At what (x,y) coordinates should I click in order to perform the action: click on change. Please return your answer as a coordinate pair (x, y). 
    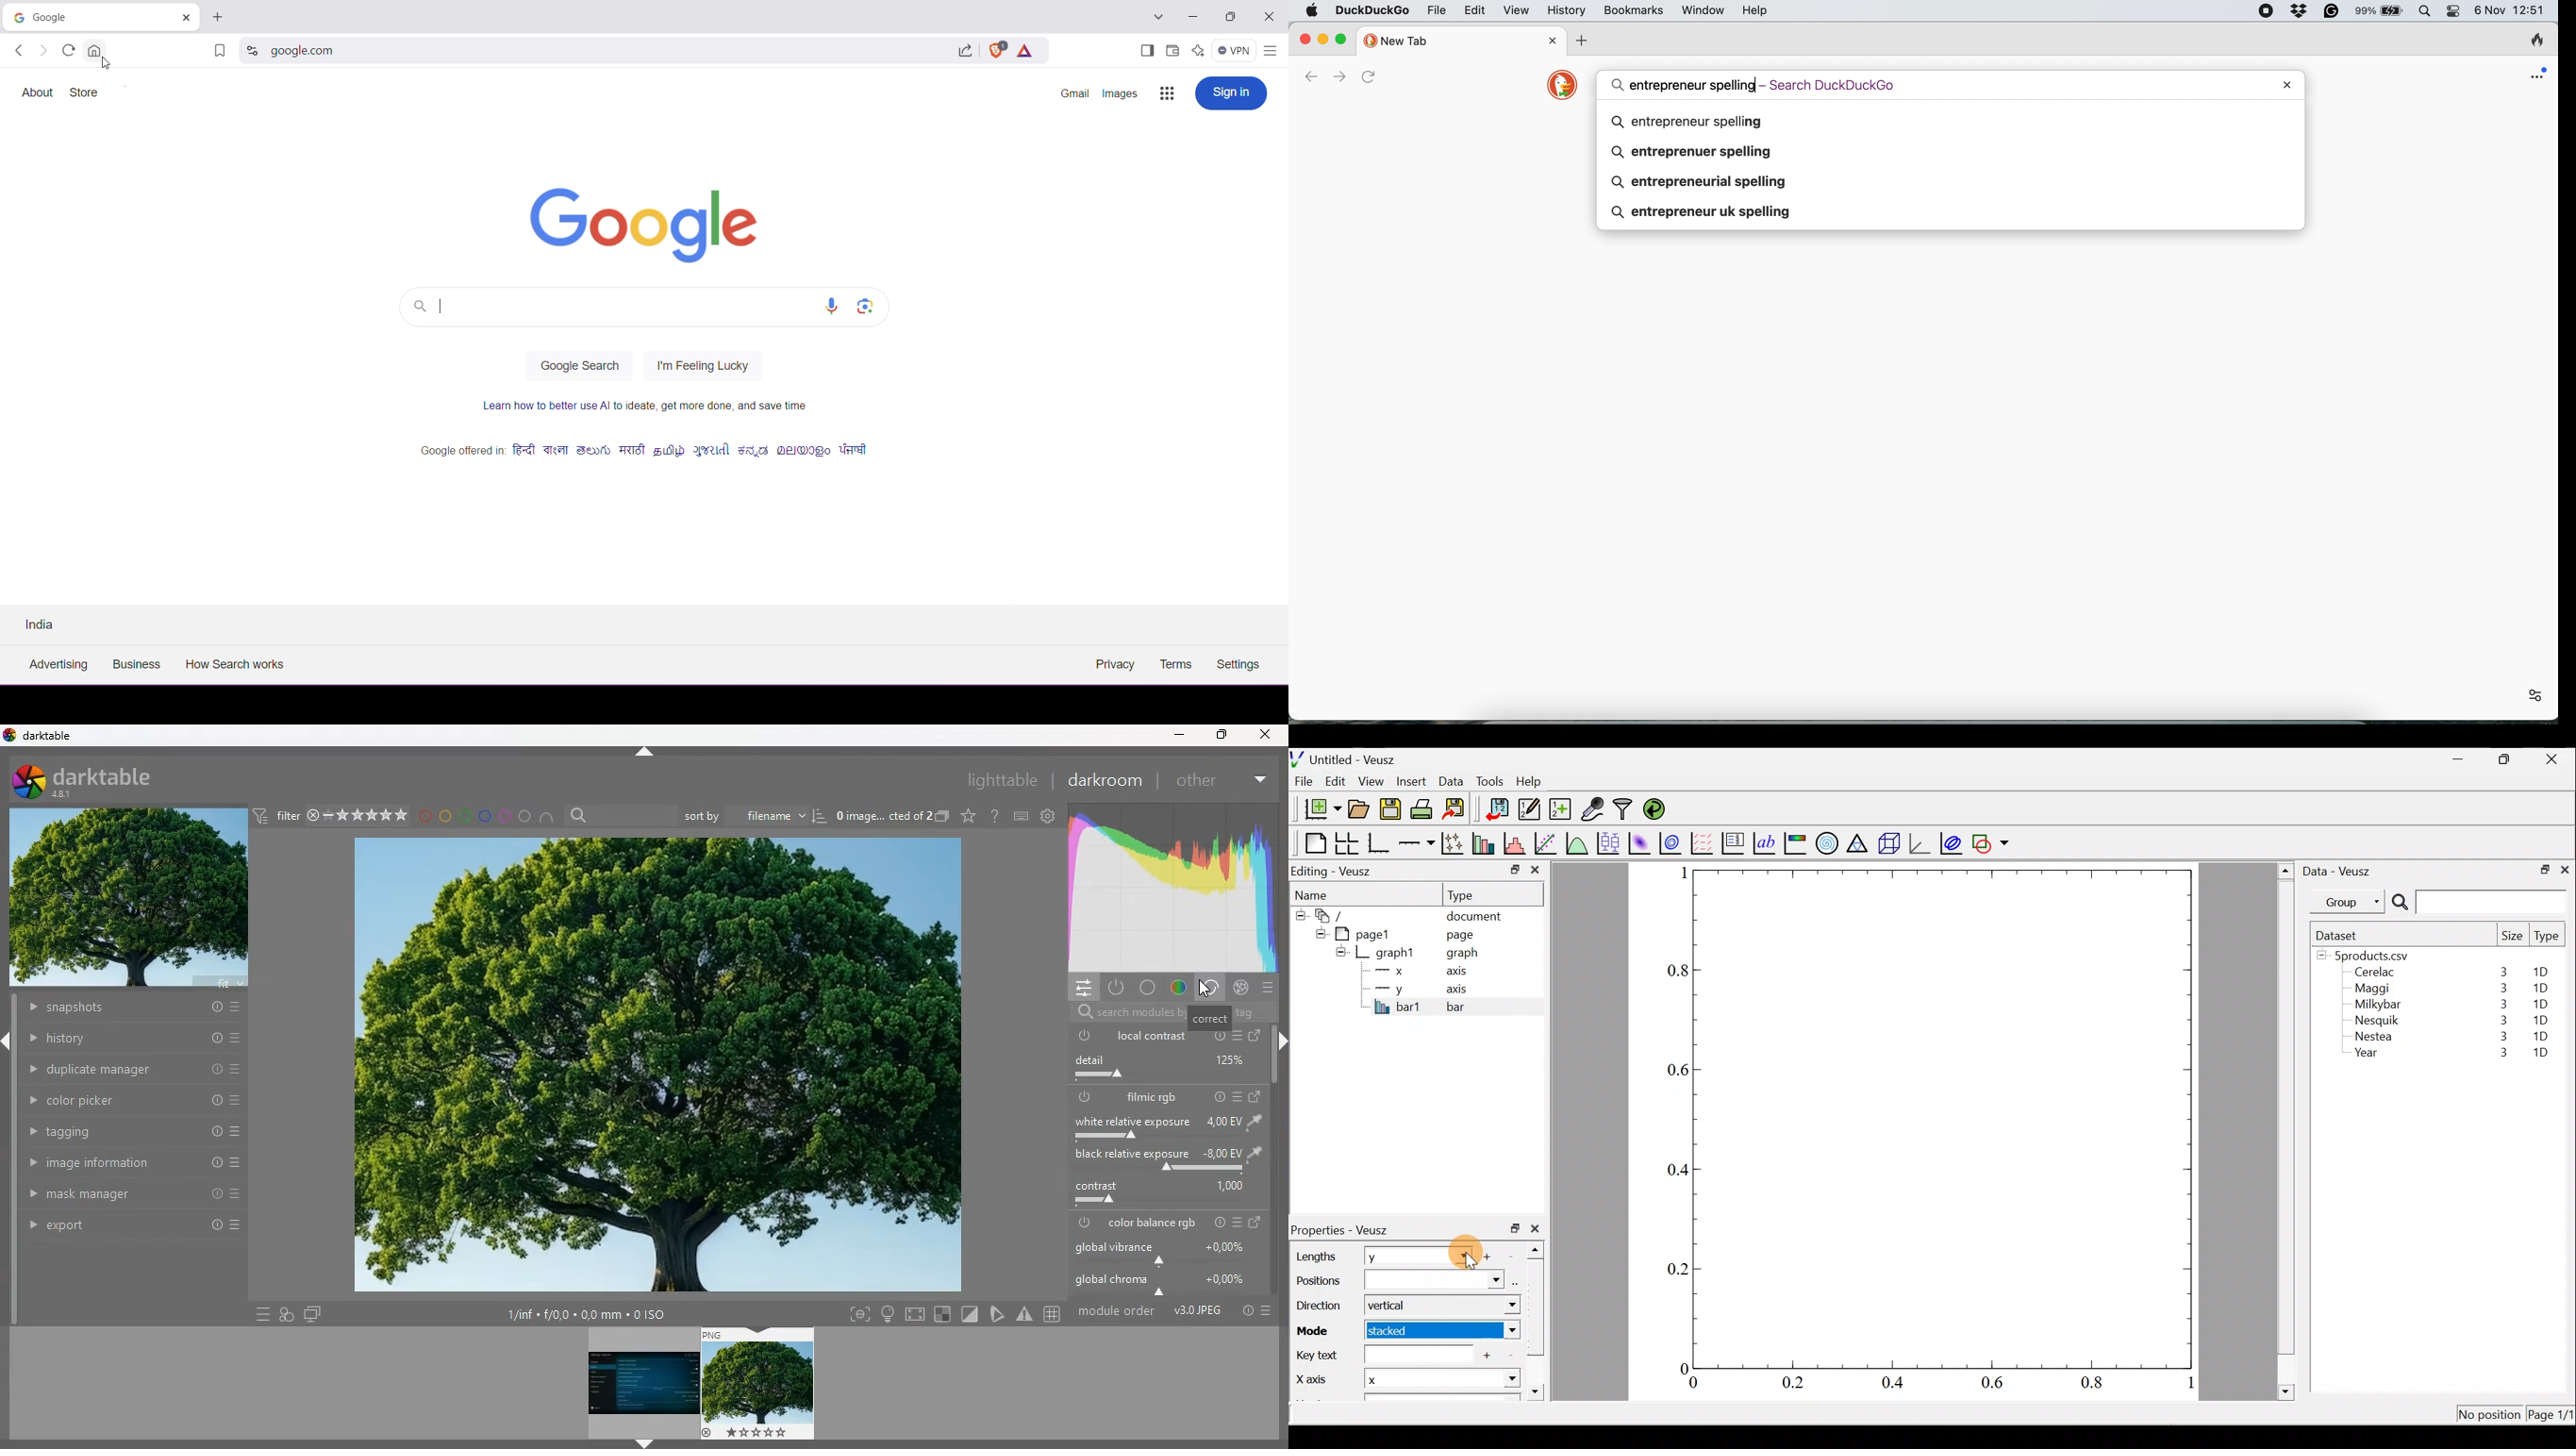
    Looking at the image, I should click on (1258, 1035).